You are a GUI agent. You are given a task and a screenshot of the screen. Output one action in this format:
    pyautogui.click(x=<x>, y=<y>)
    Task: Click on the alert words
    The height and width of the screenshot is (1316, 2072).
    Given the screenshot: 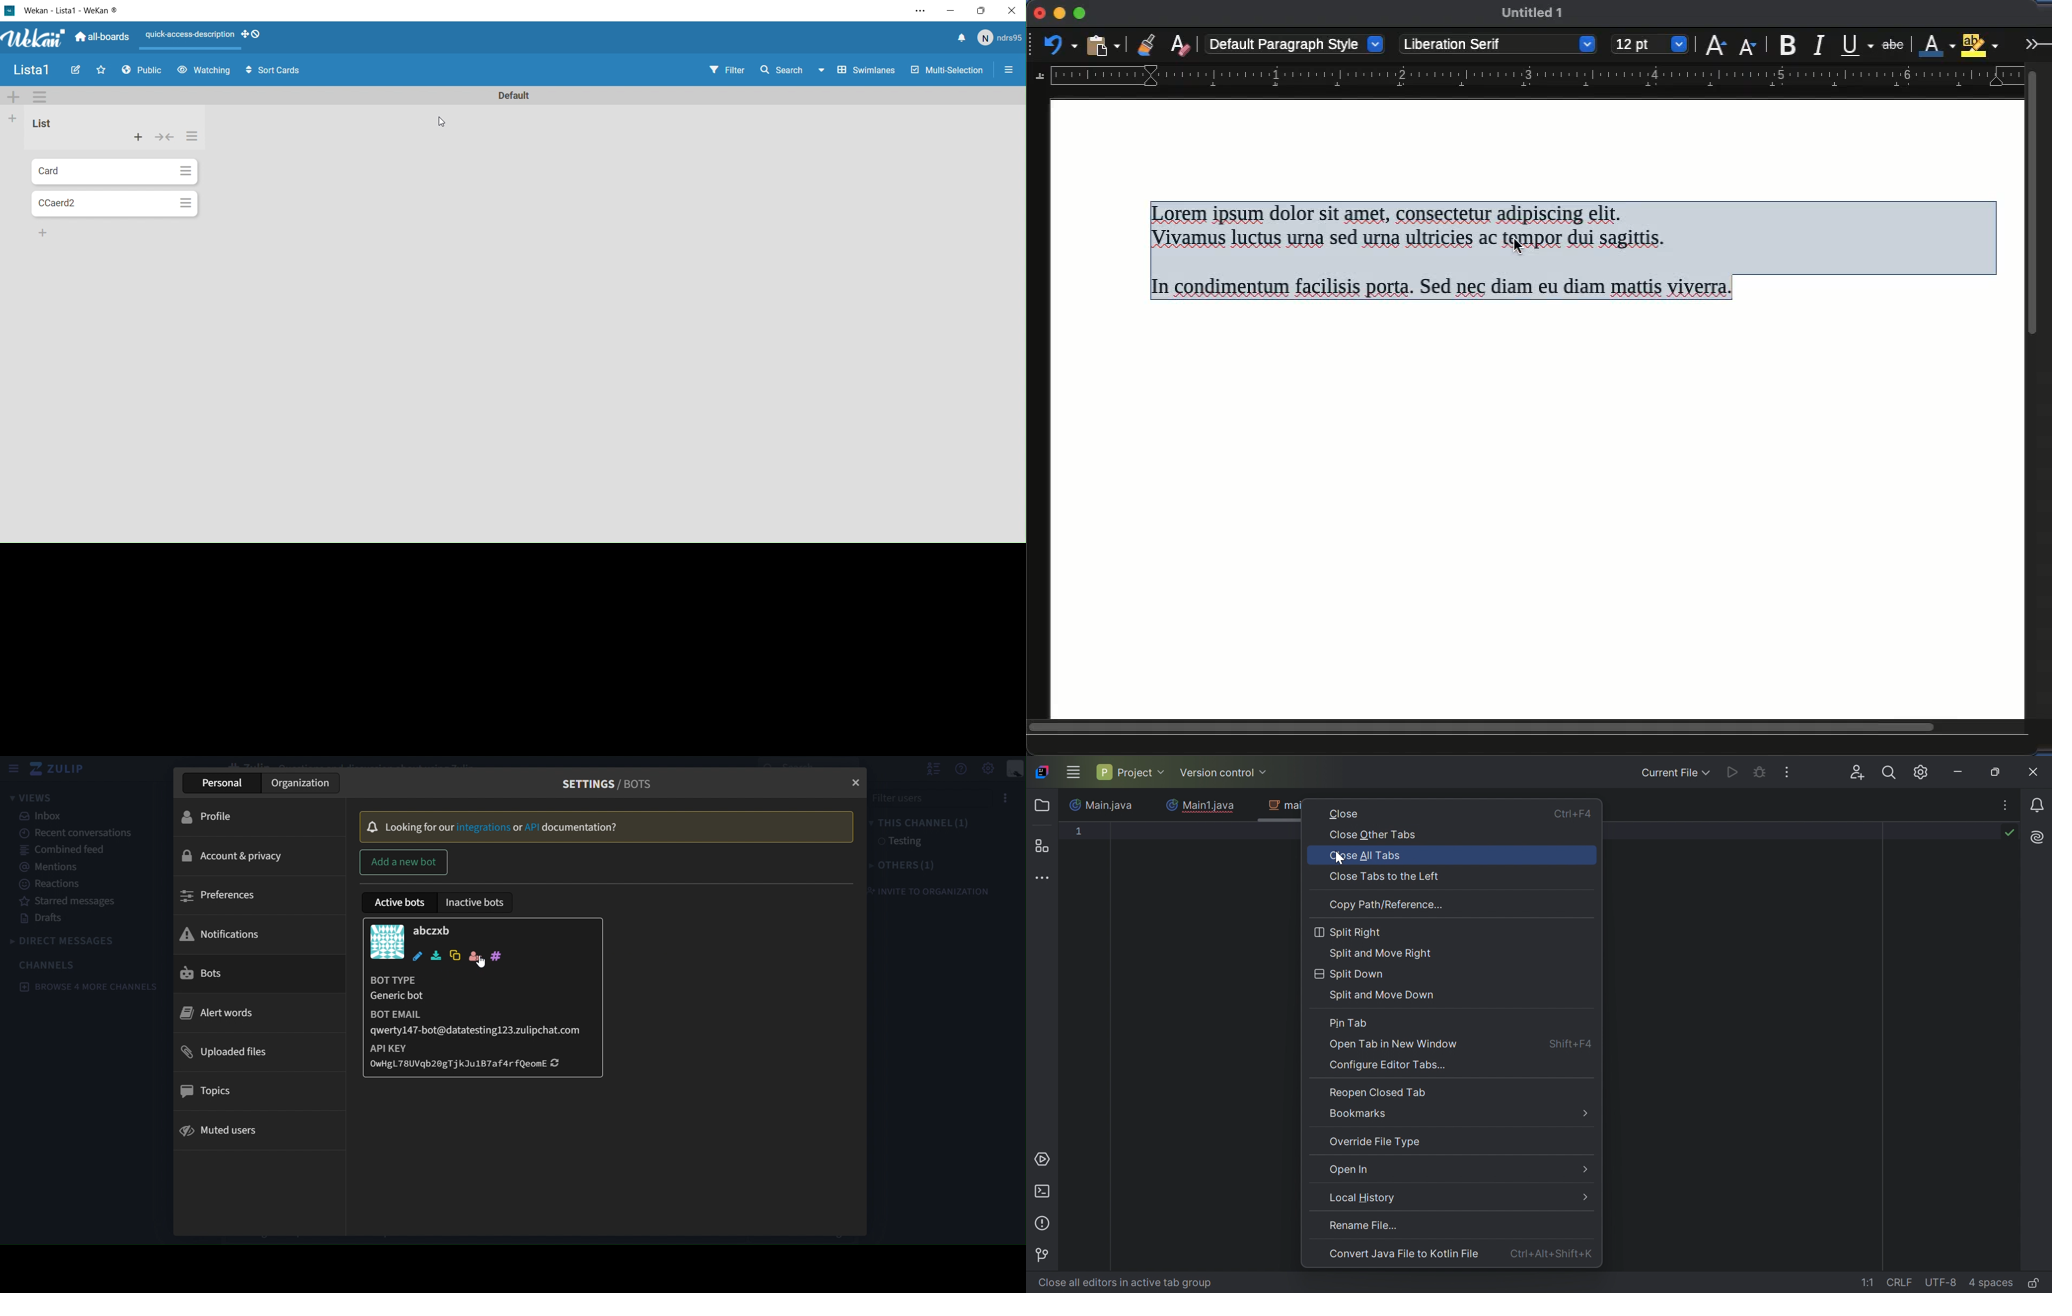 What is the action you would take?
    pyautogui.click(x=219, y=1013)
    